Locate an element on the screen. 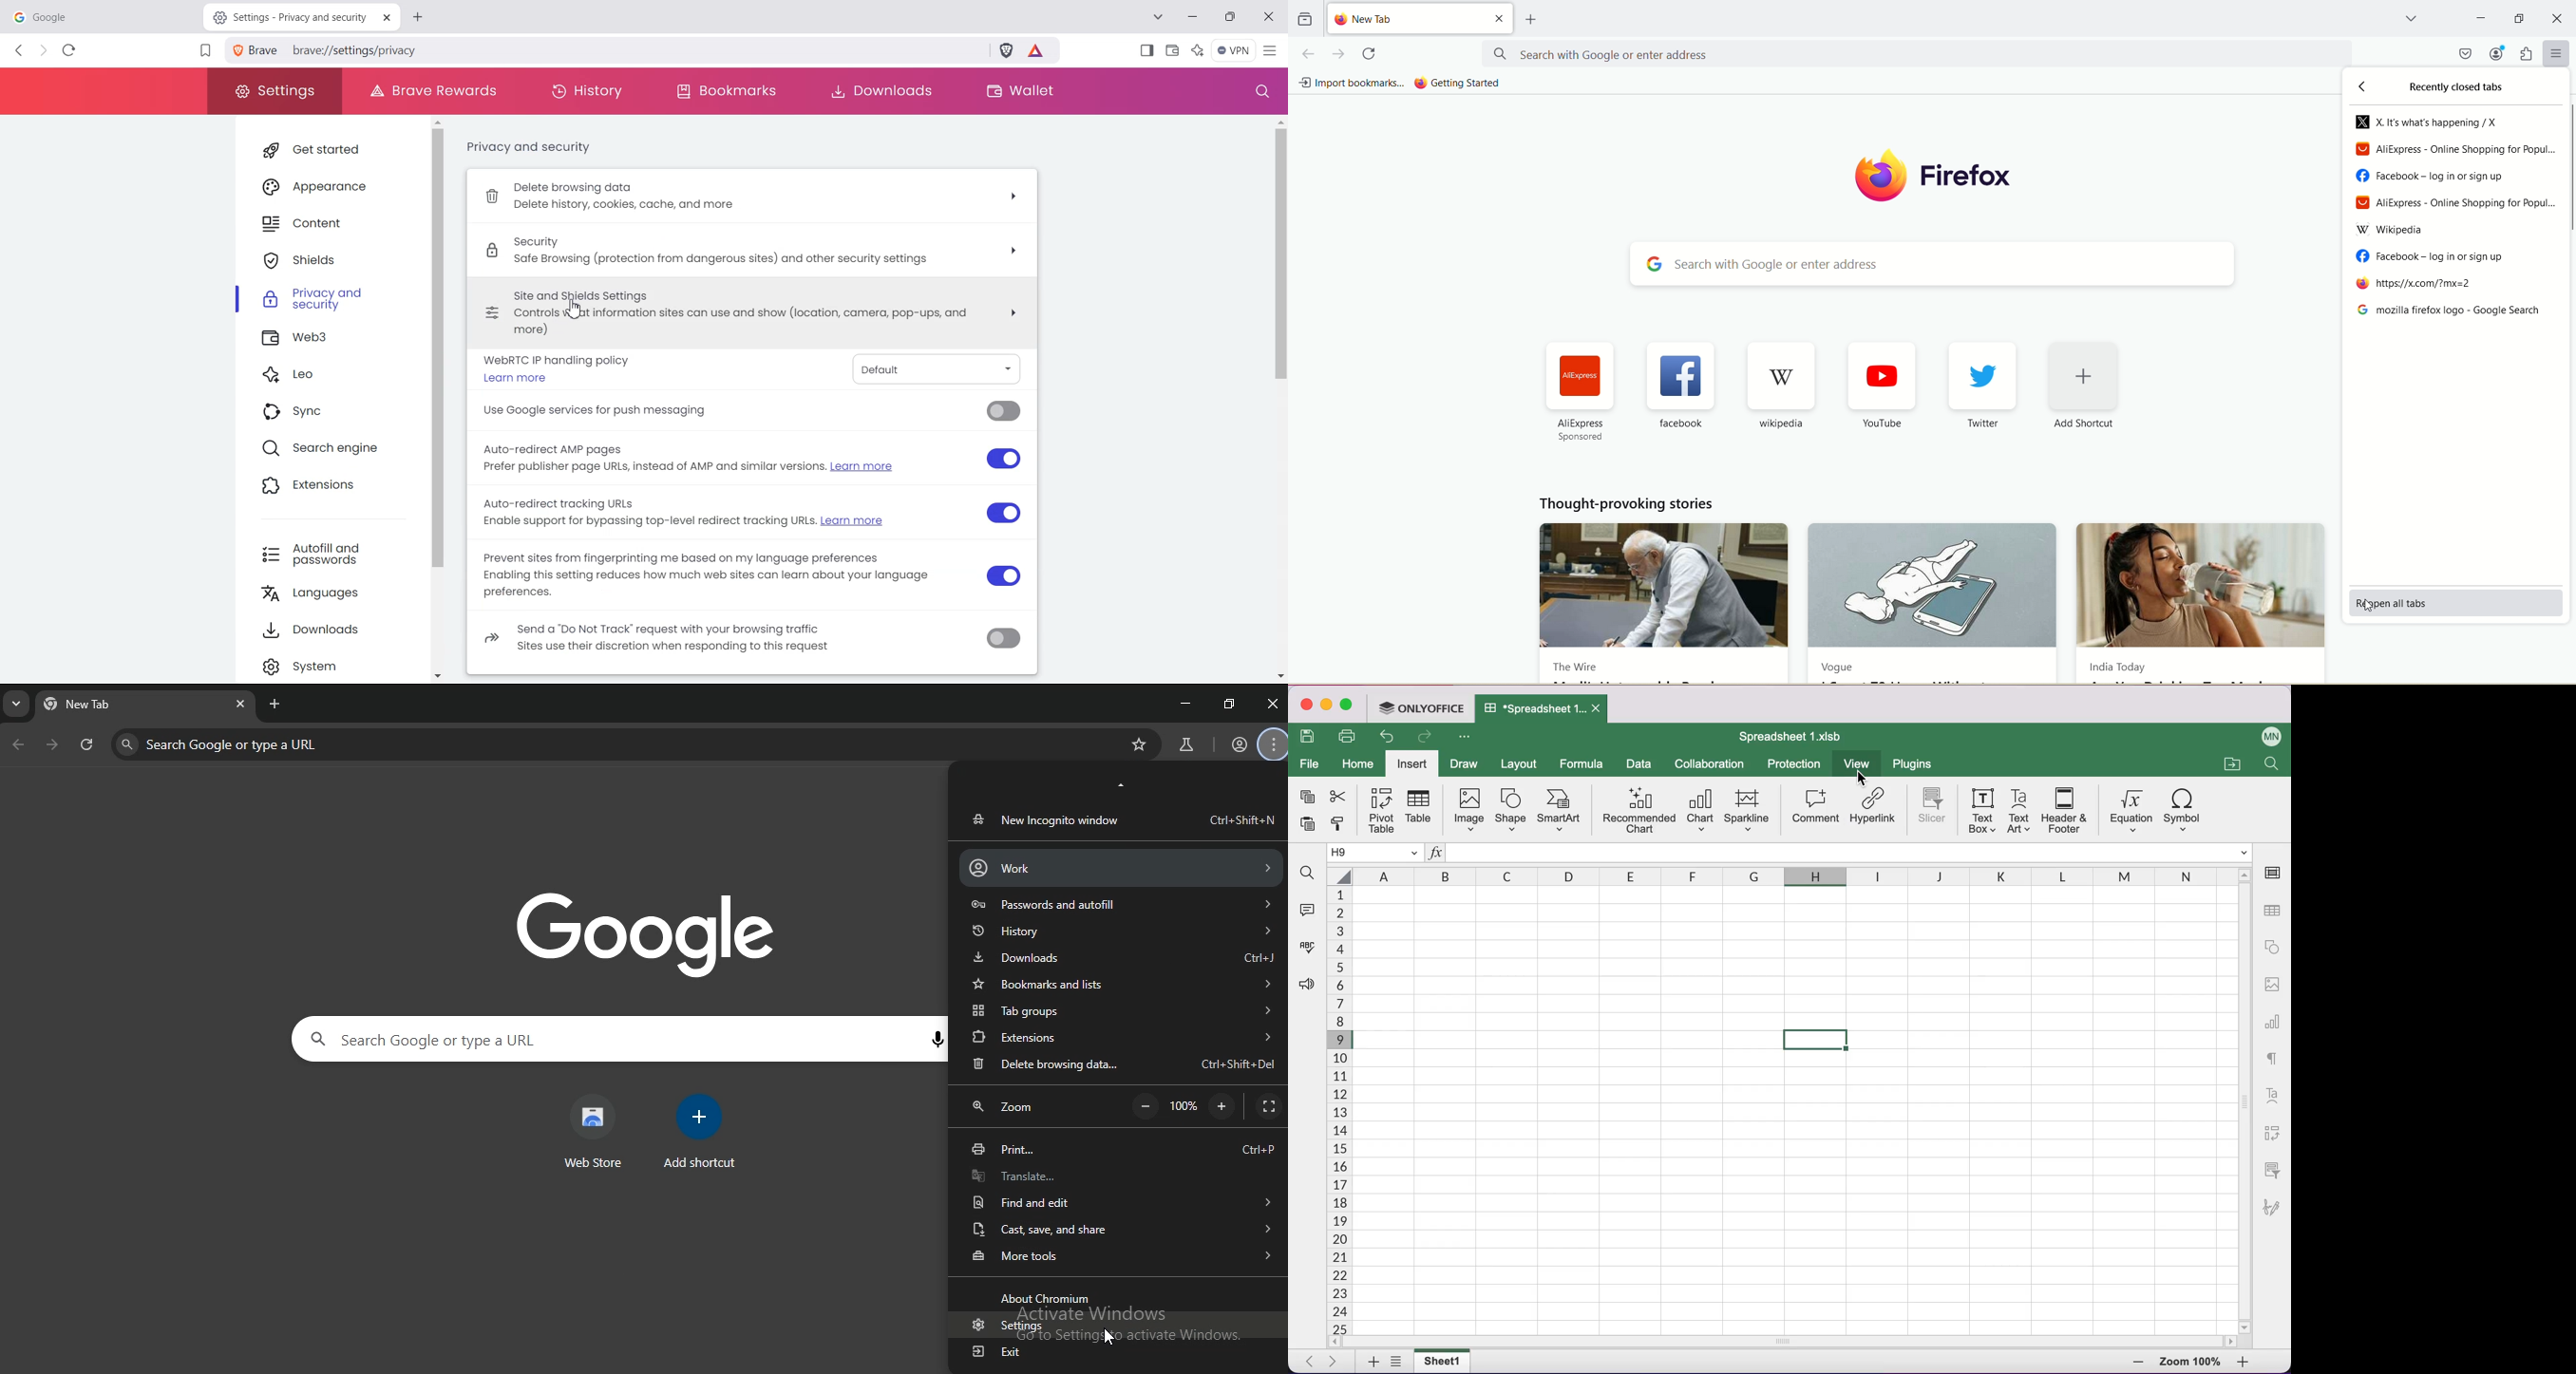 This screenshot has height=1400, width=2576. find is located at coordinates (2273, 764).